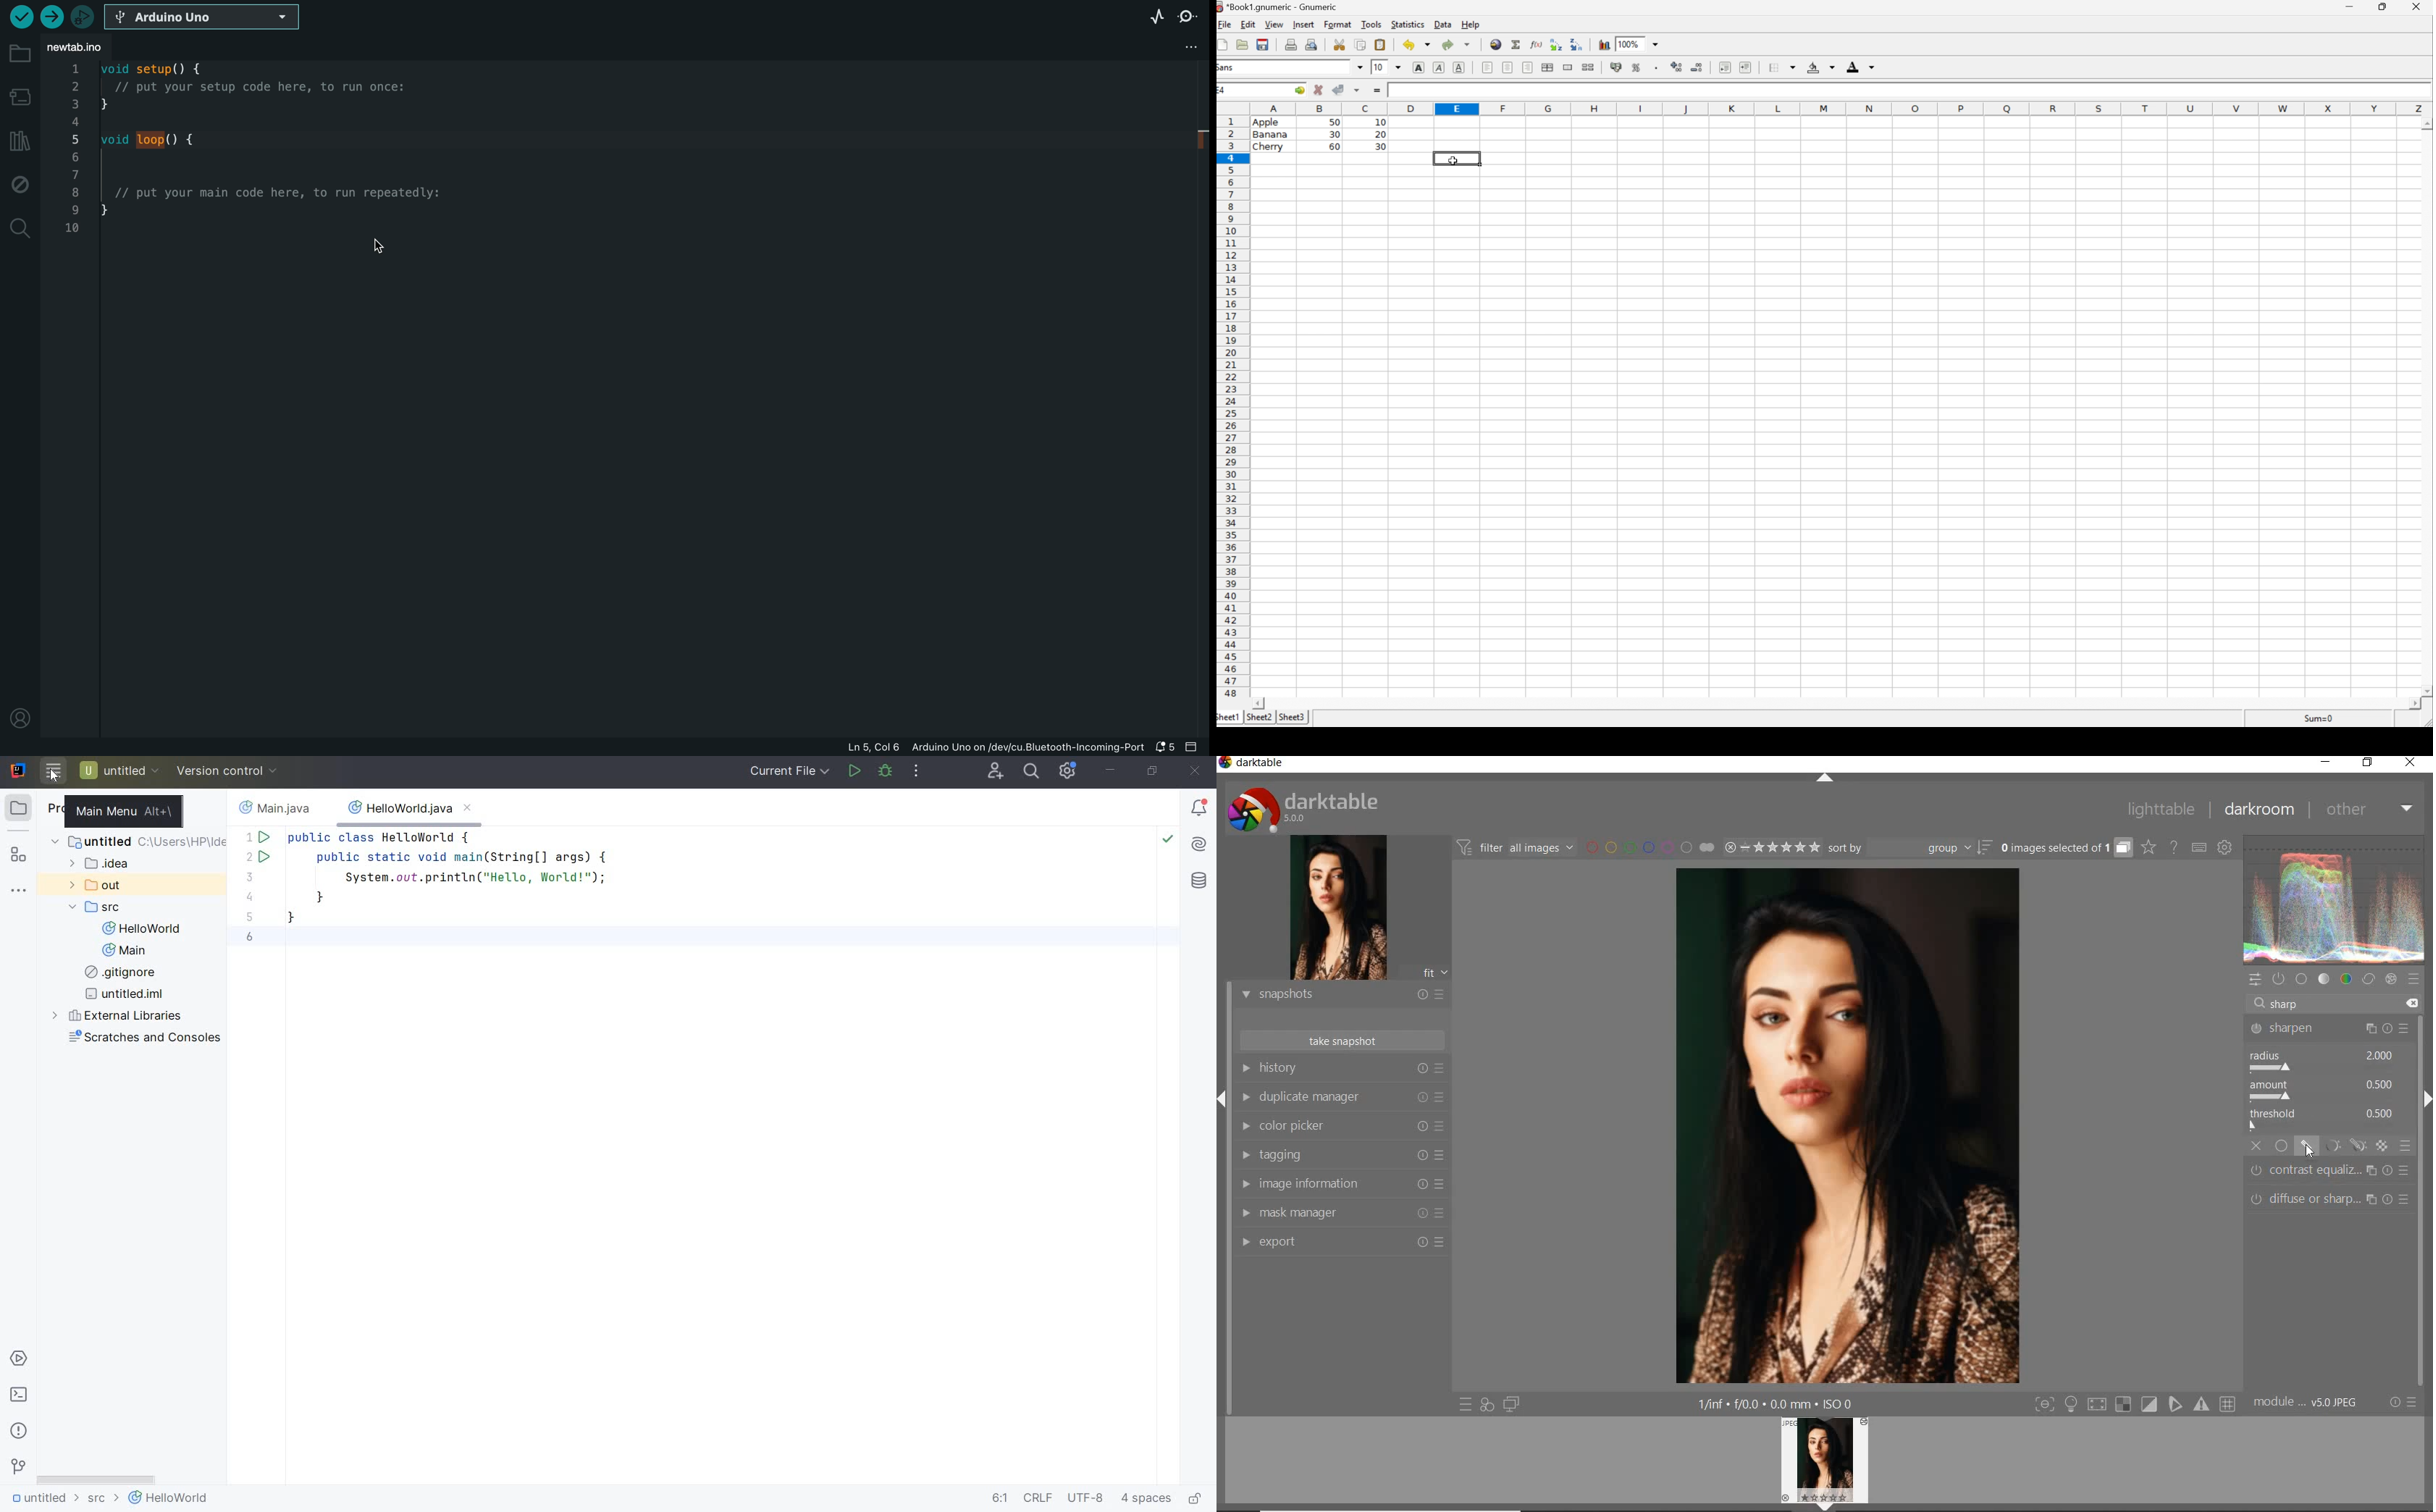  What do you see at coordinates (1259, 705) in the screenshot?
I see `scroll left` at bounding box center [1259, 705].